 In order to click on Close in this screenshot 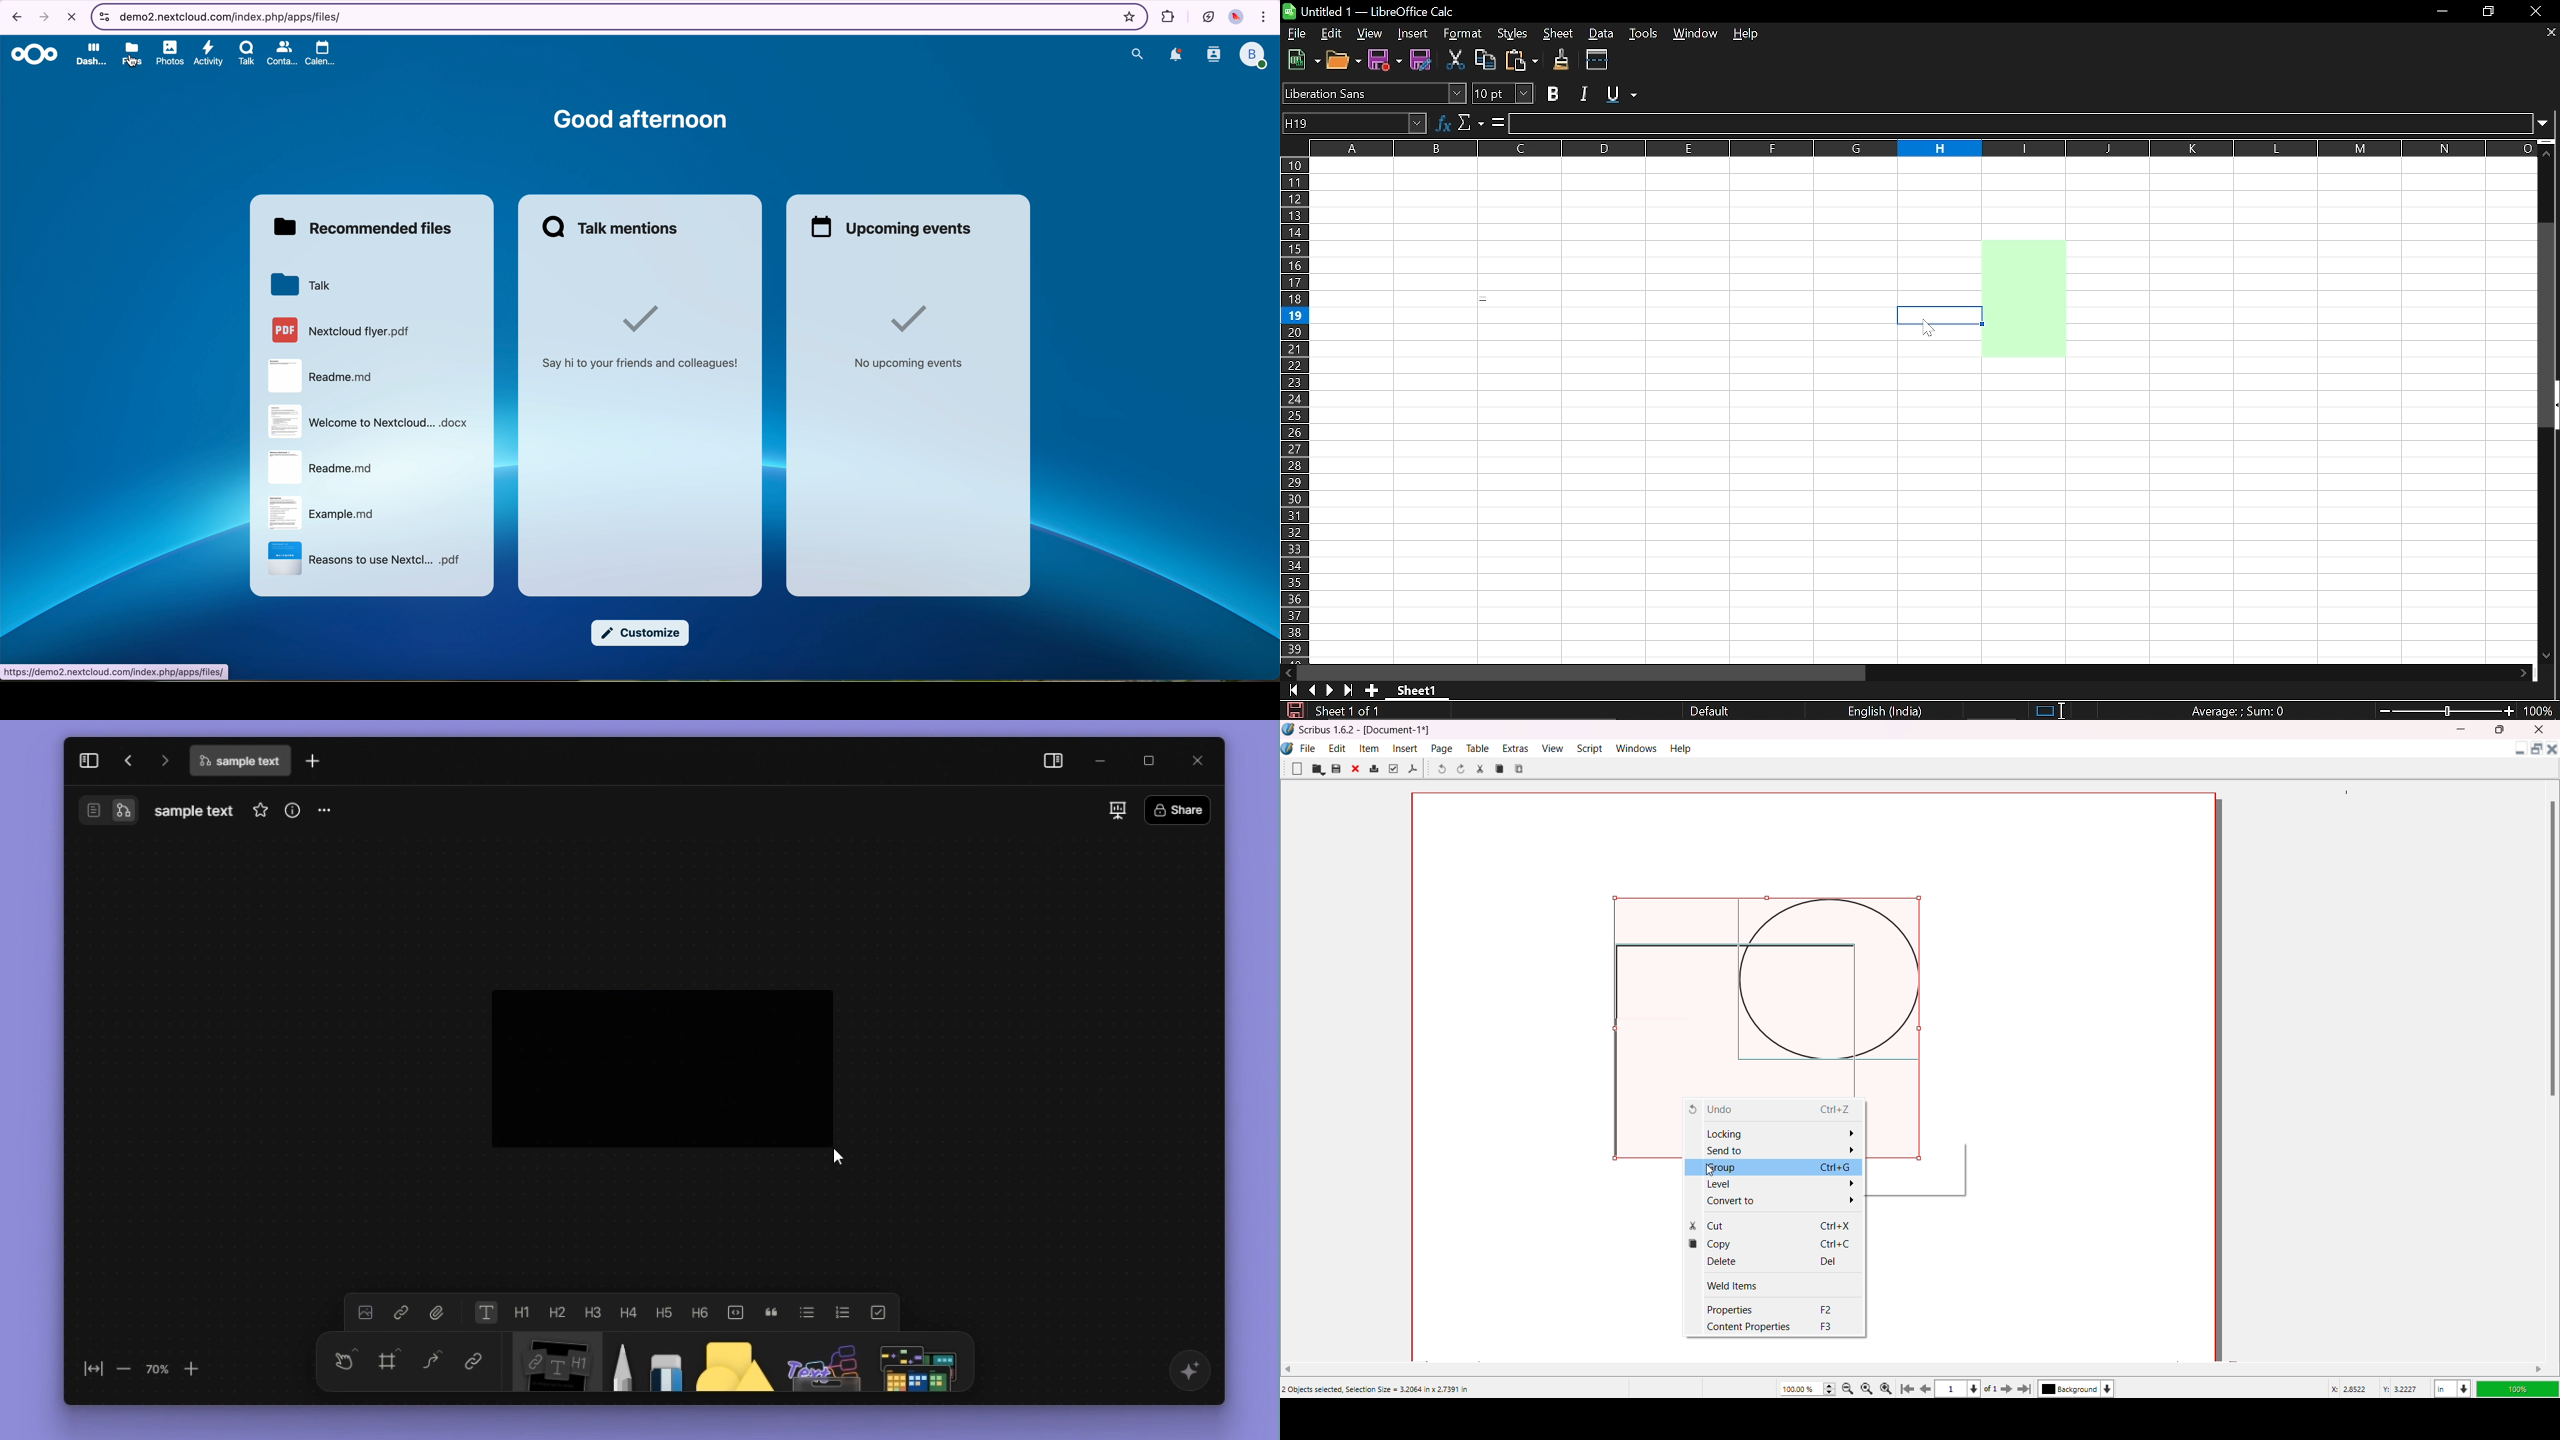, I will do `click(1357, 770)`.